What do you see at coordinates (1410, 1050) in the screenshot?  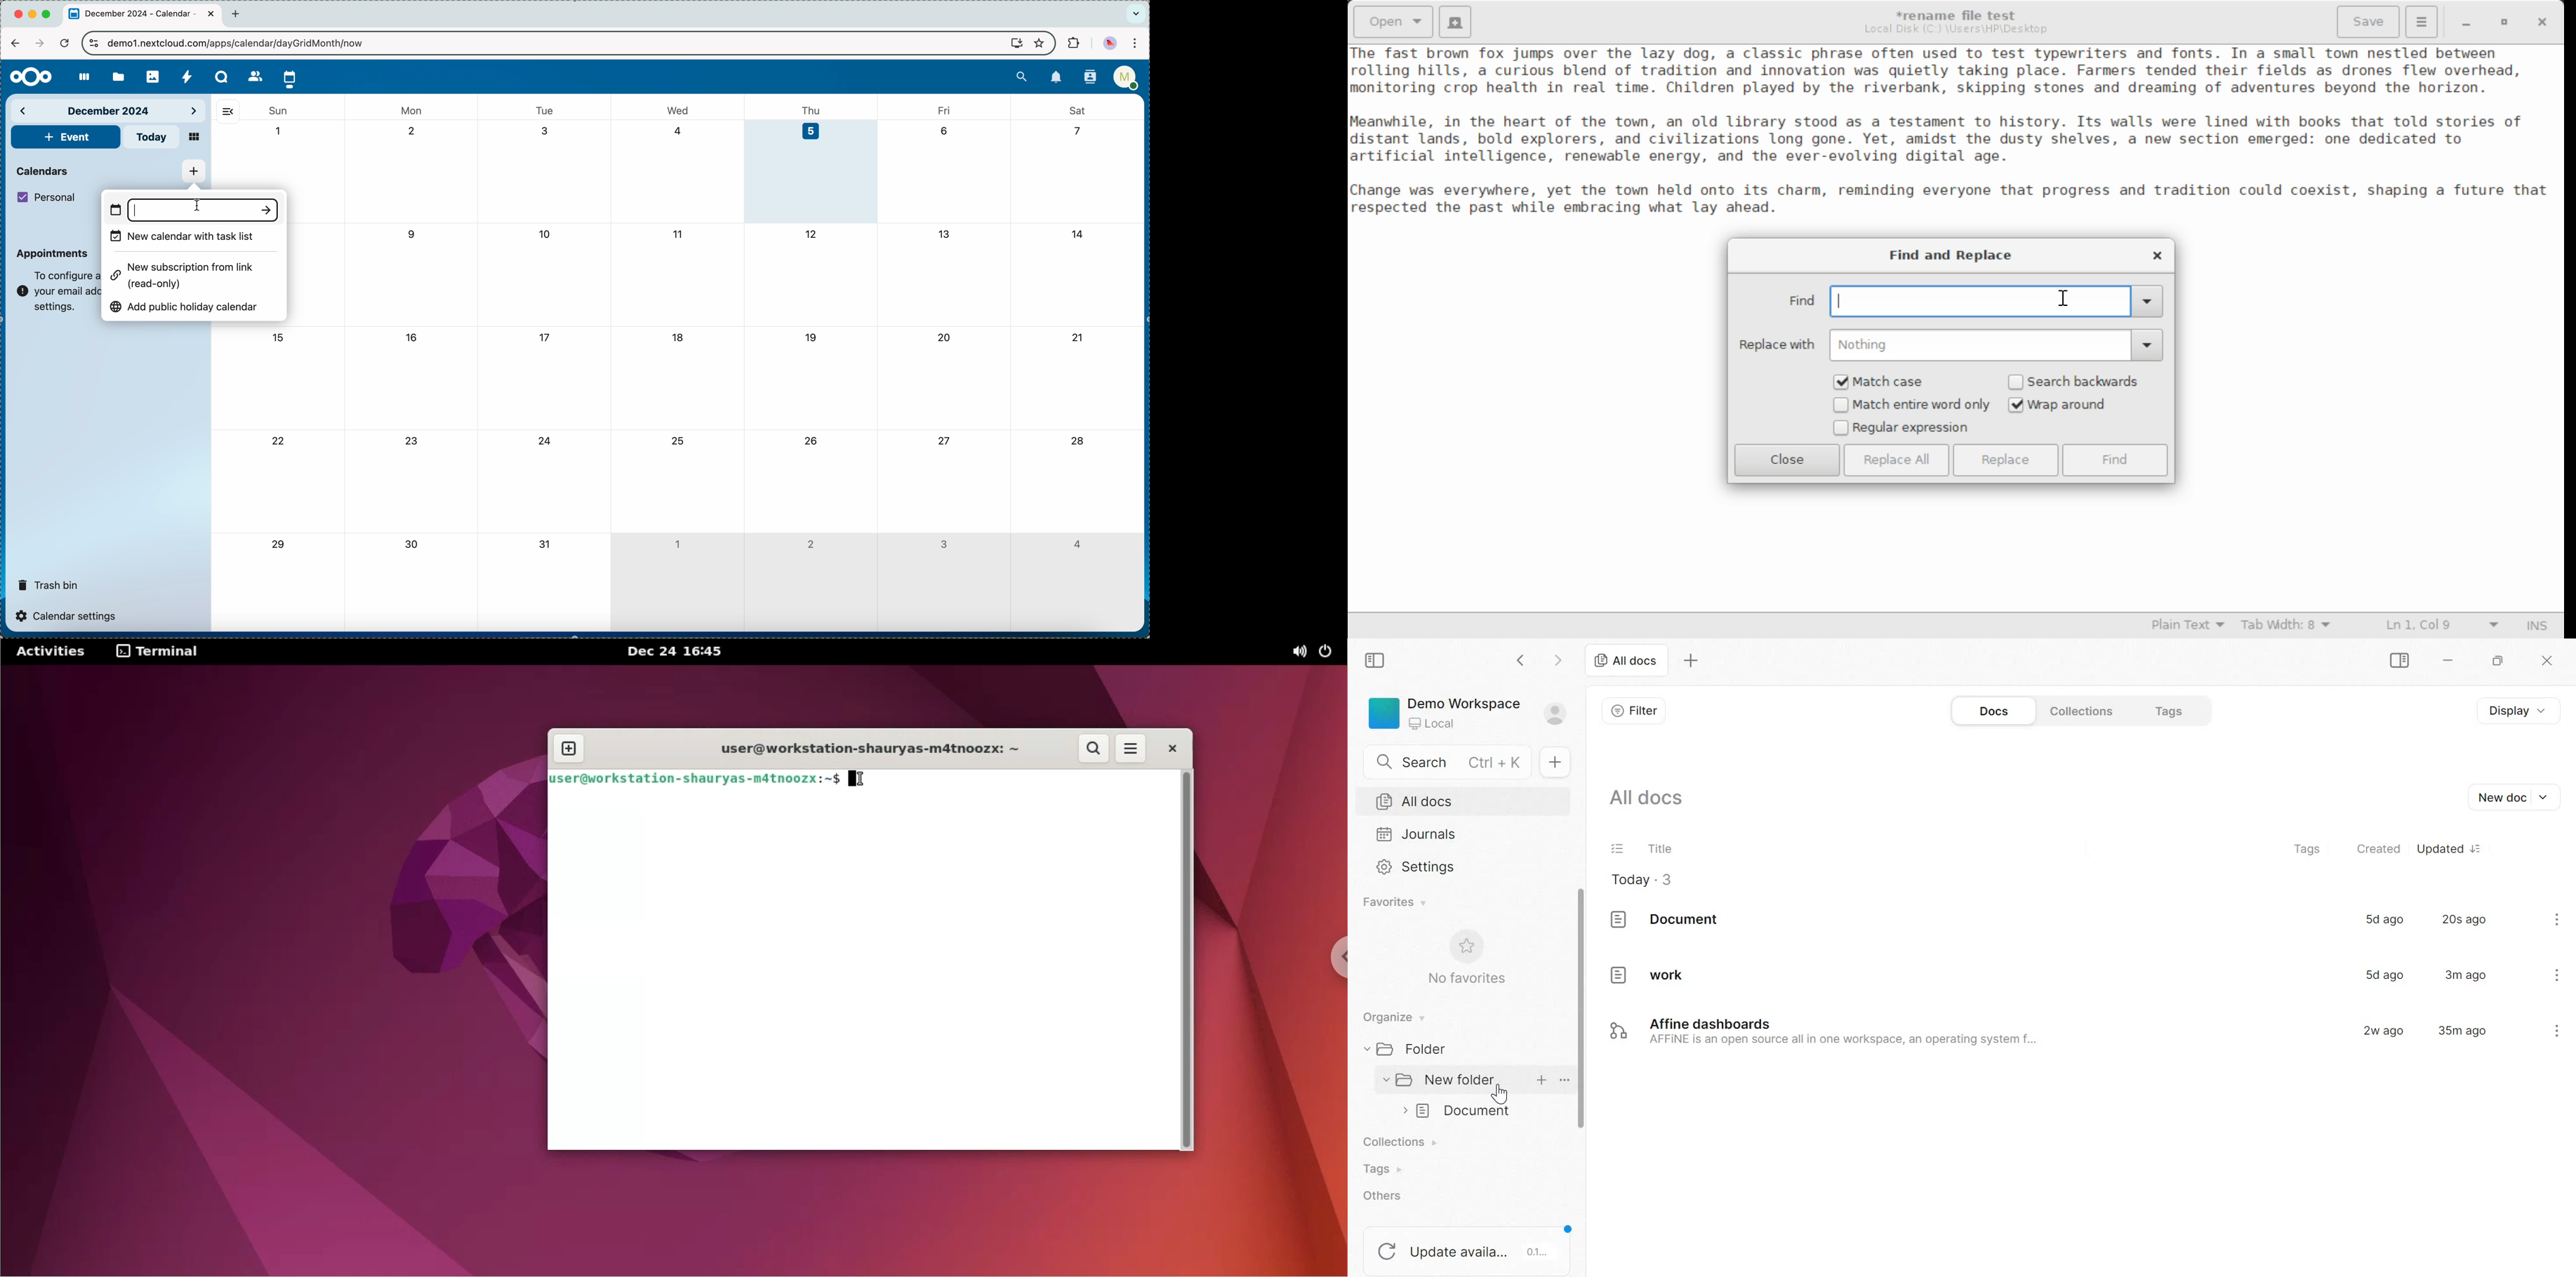 I see `Folder` at bounding box center [1410, 1050].